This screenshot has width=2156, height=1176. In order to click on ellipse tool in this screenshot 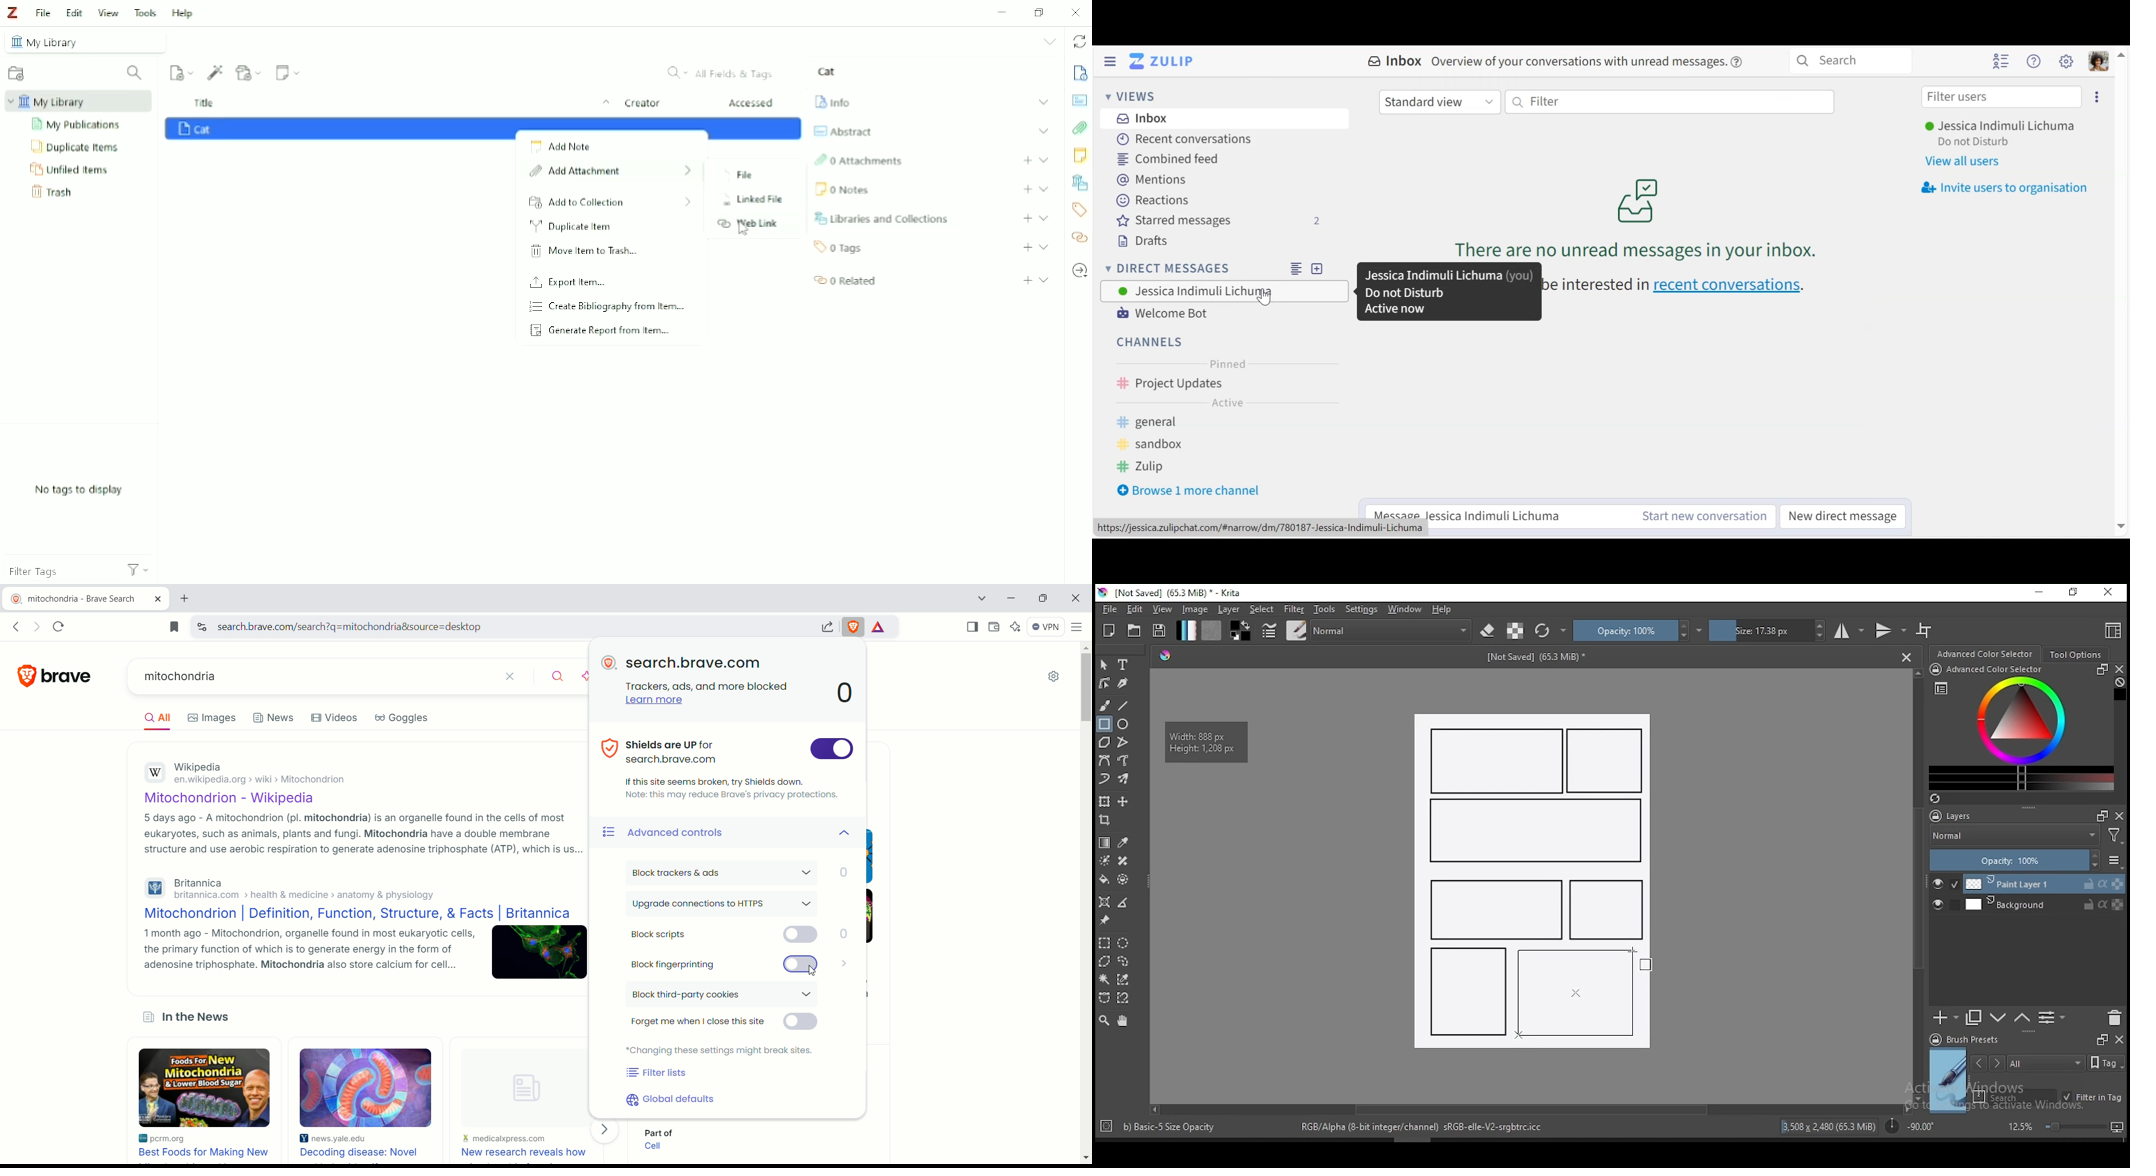, I will do `click(1124, 723)`.